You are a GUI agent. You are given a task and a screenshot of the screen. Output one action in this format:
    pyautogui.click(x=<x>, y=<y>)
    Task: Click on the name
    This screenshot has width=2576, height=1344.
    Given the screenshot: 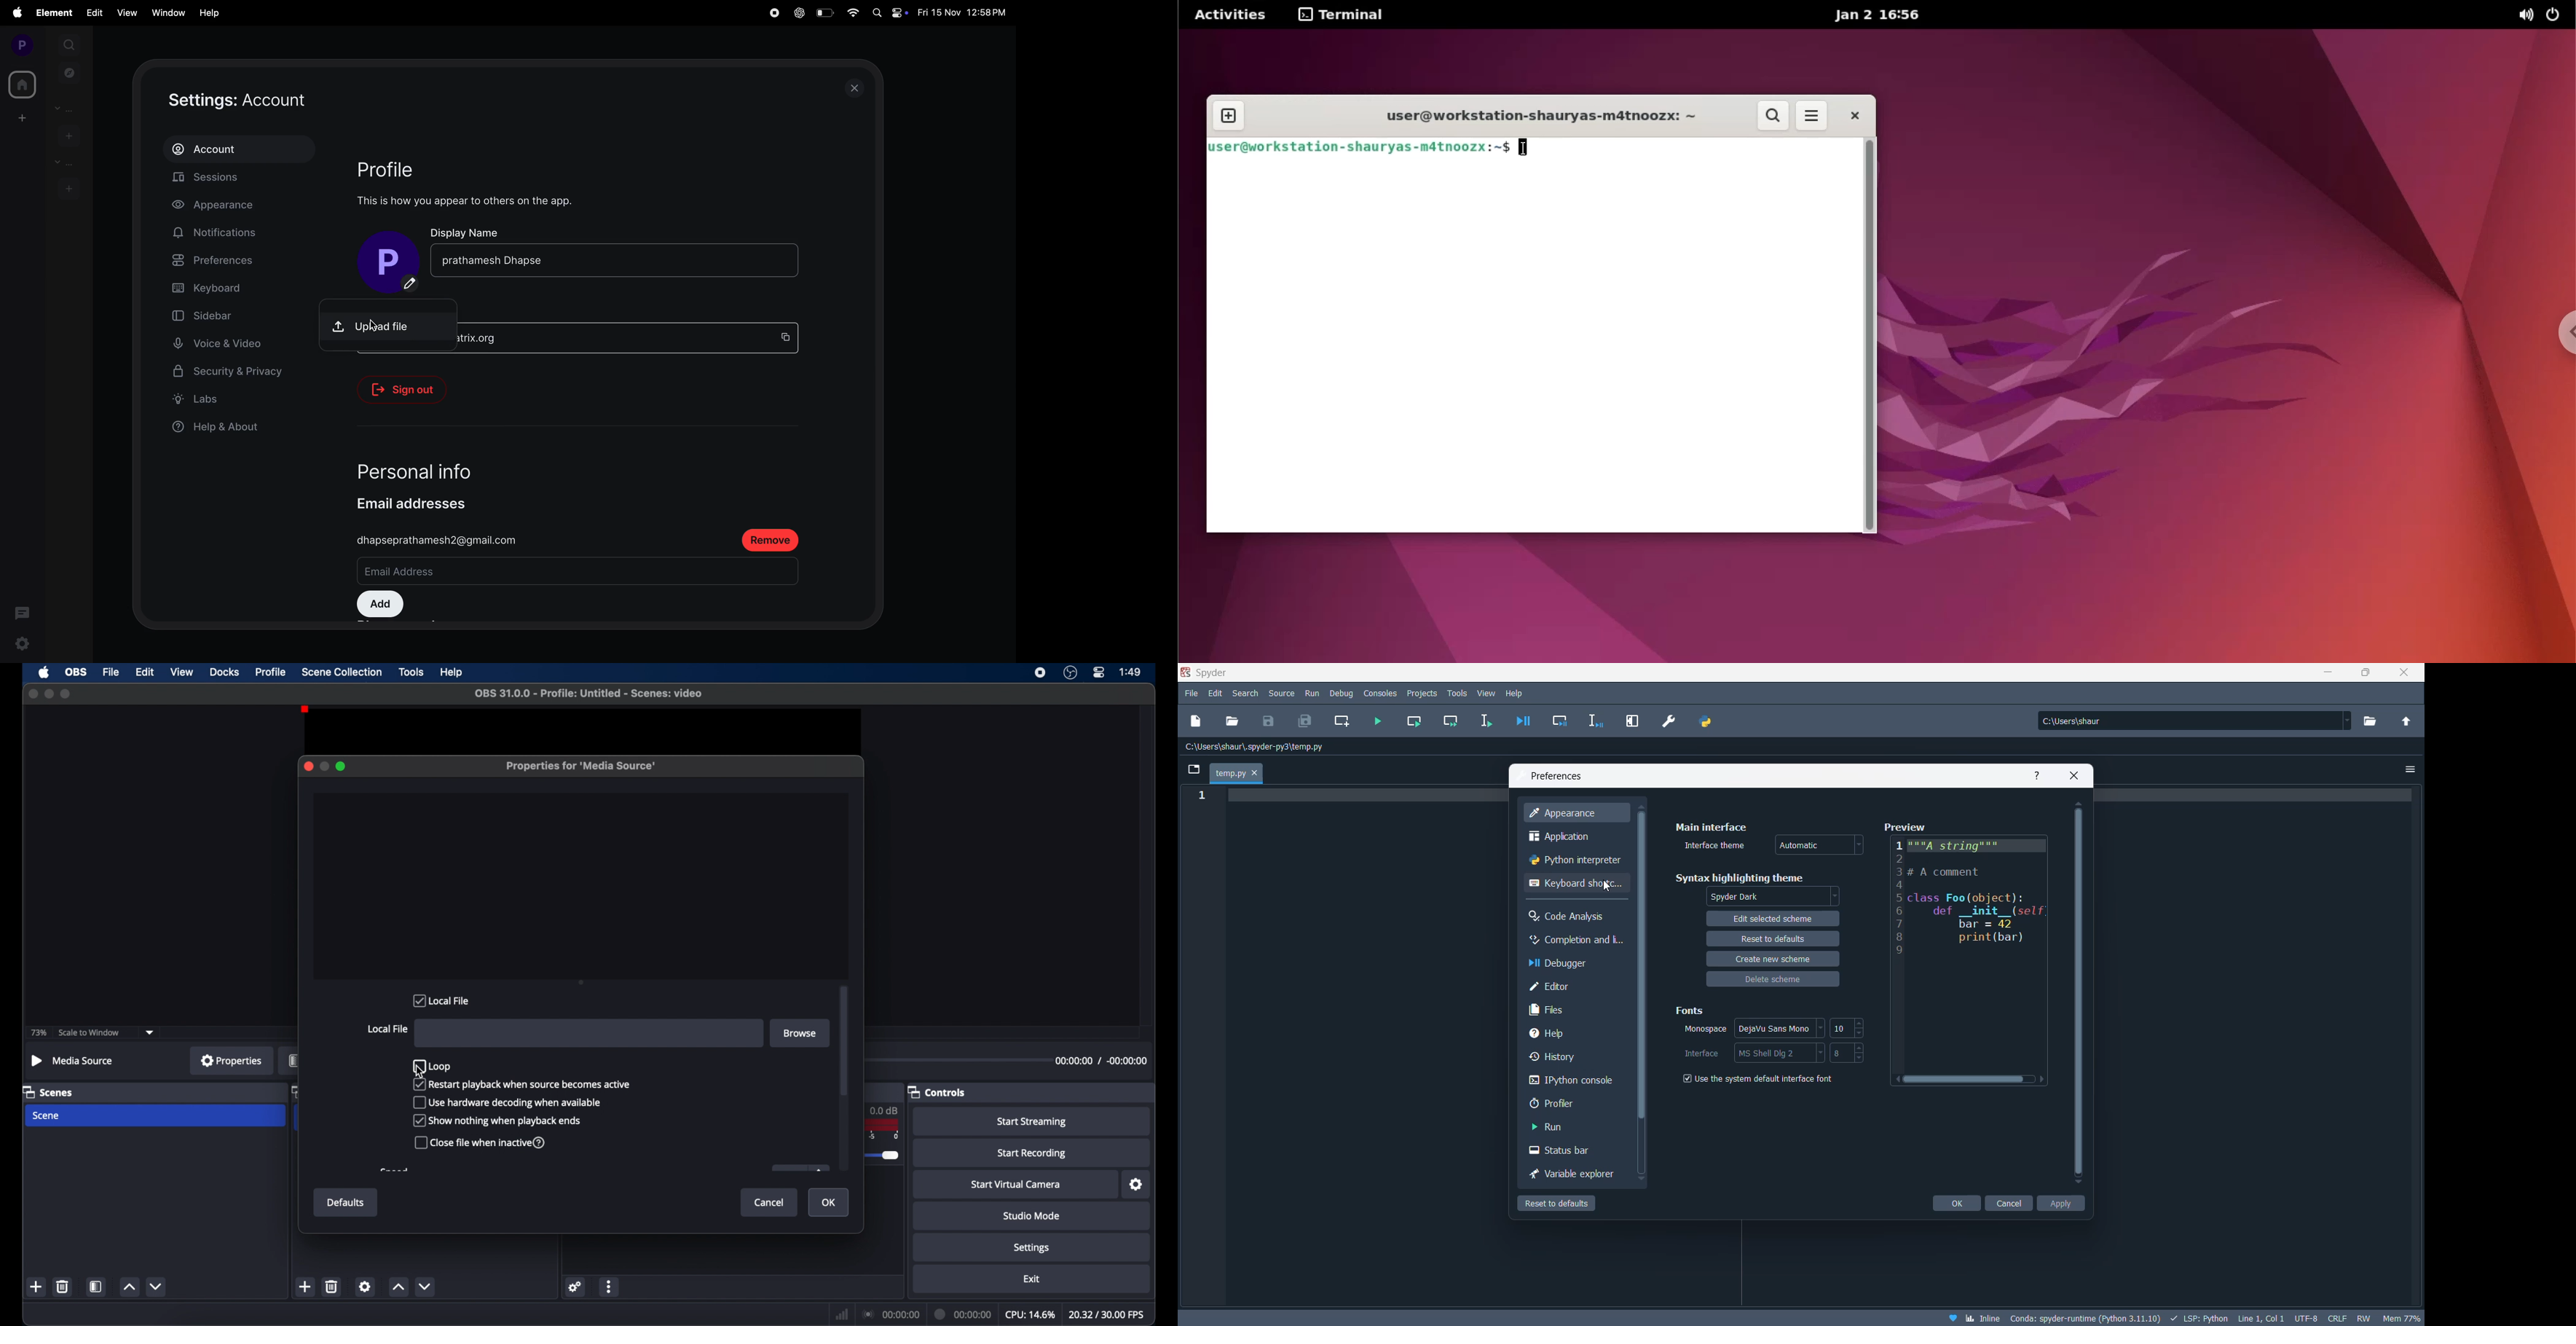 What is the action you would take?
    pyautogui.click(x=583, y=259)
    